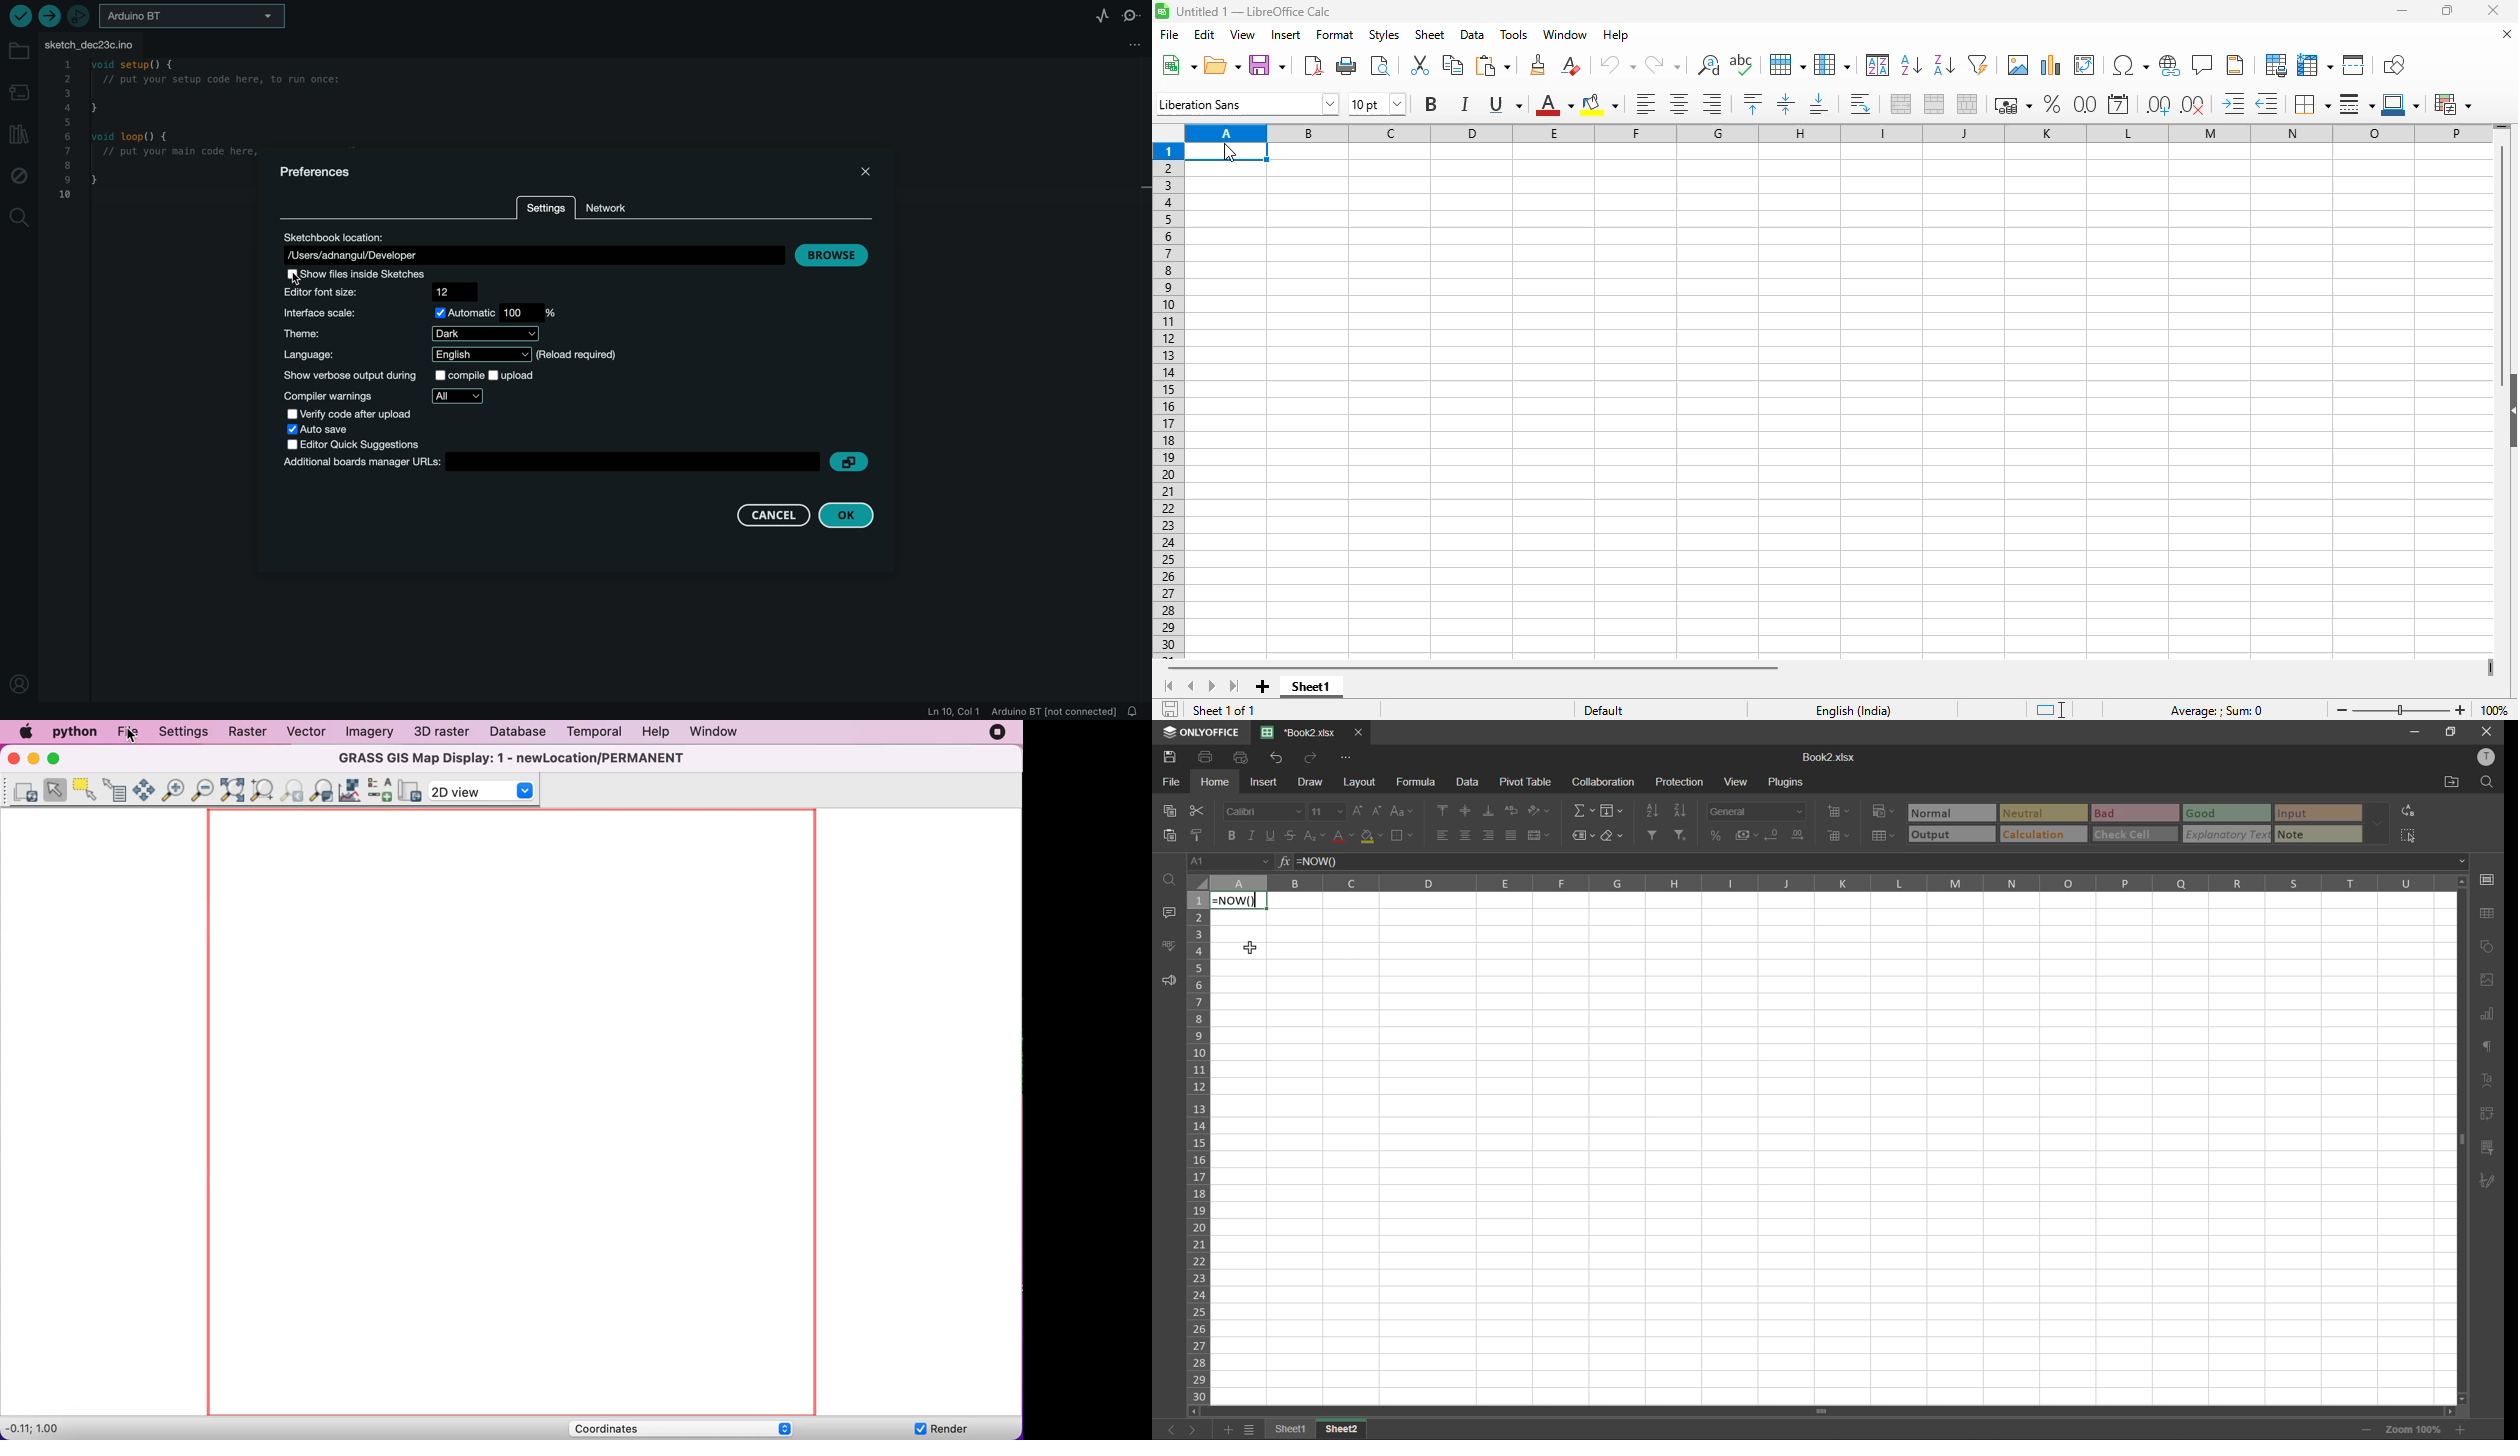 The width and height of the screenshot is (2520, 1456). What do you see at coordinates (2410, 836) in the screenshot?
I see `select all` at bounding box center [2410, 836].